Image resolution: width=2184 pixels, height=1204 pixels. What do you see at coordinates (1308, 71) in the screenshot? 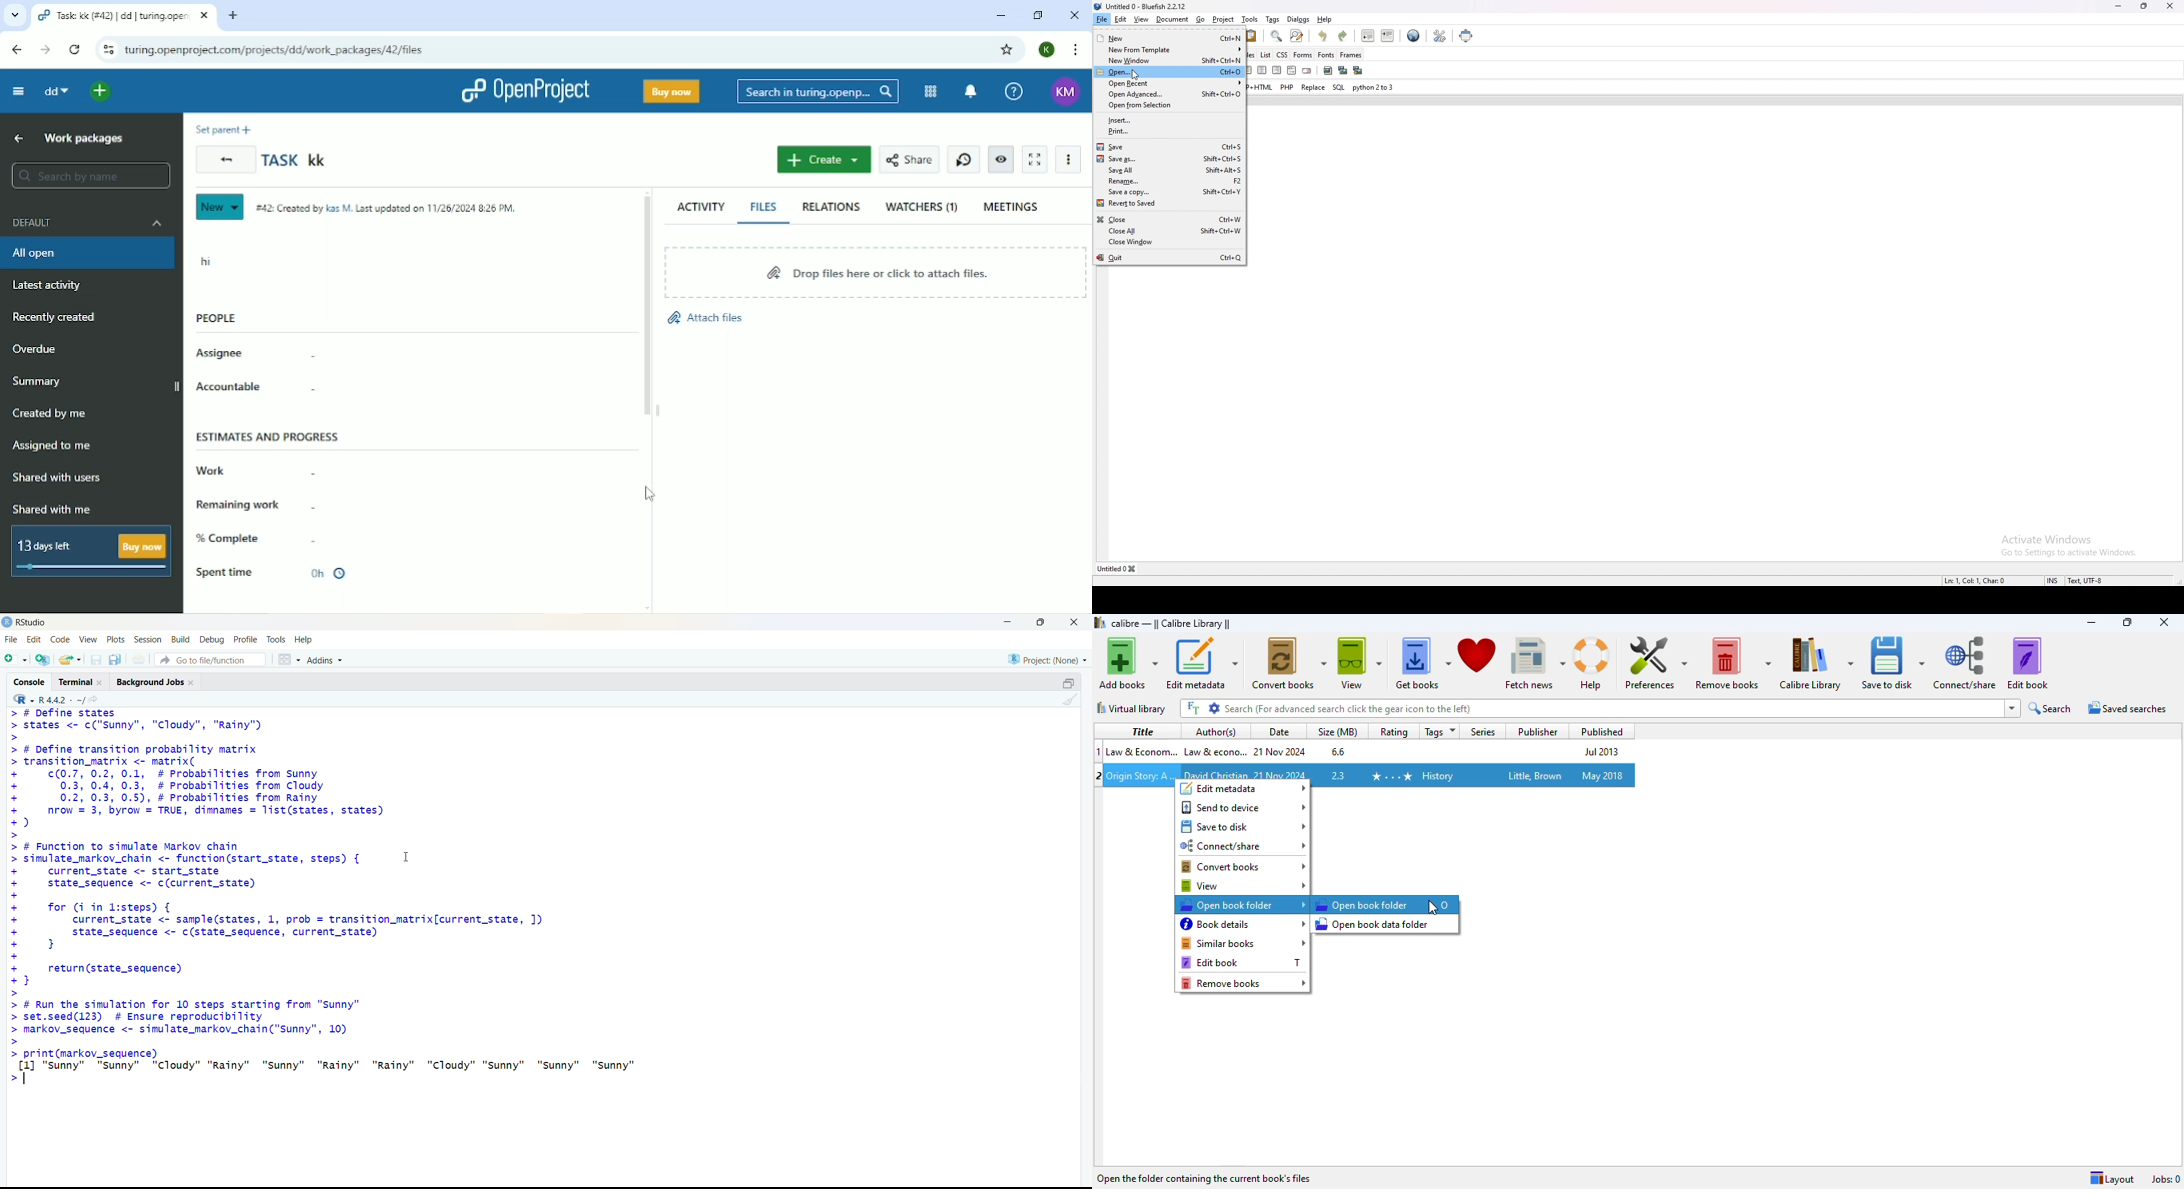
I see `email` at bounding box center [1308, 71].